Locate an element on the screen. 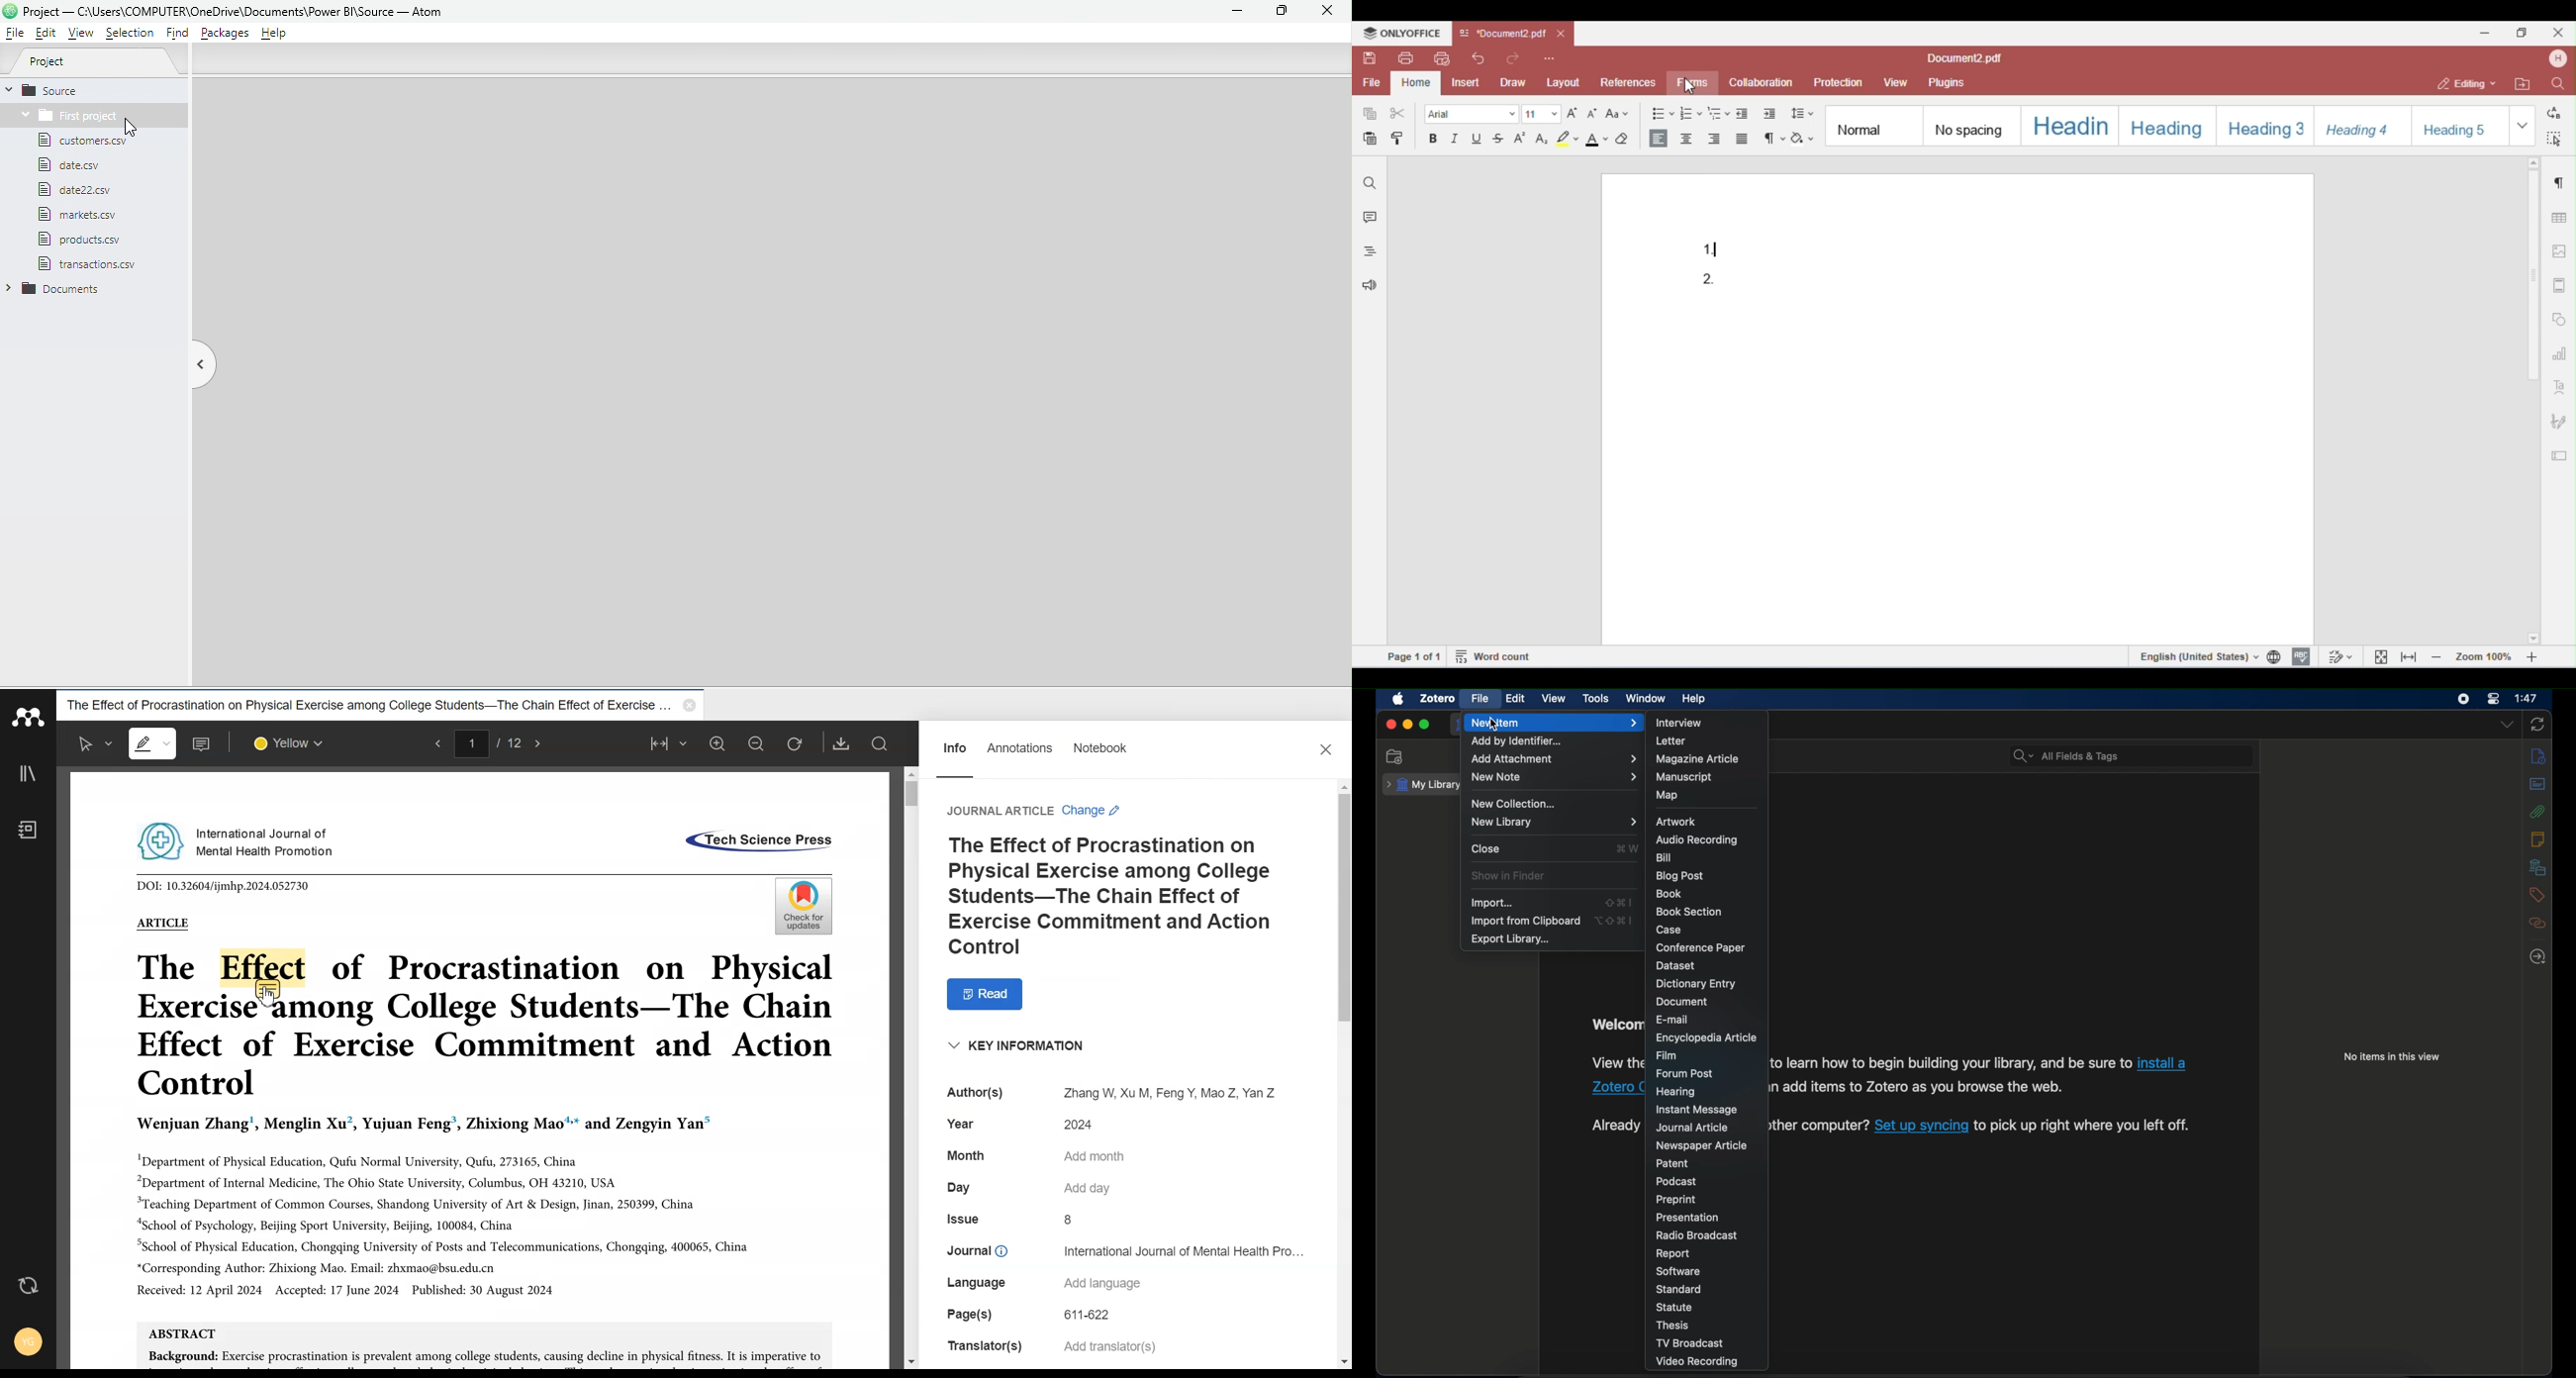 The height and width of the screenshot is (1400, 2576). Welcome is located at coordinates (1614, 1025).